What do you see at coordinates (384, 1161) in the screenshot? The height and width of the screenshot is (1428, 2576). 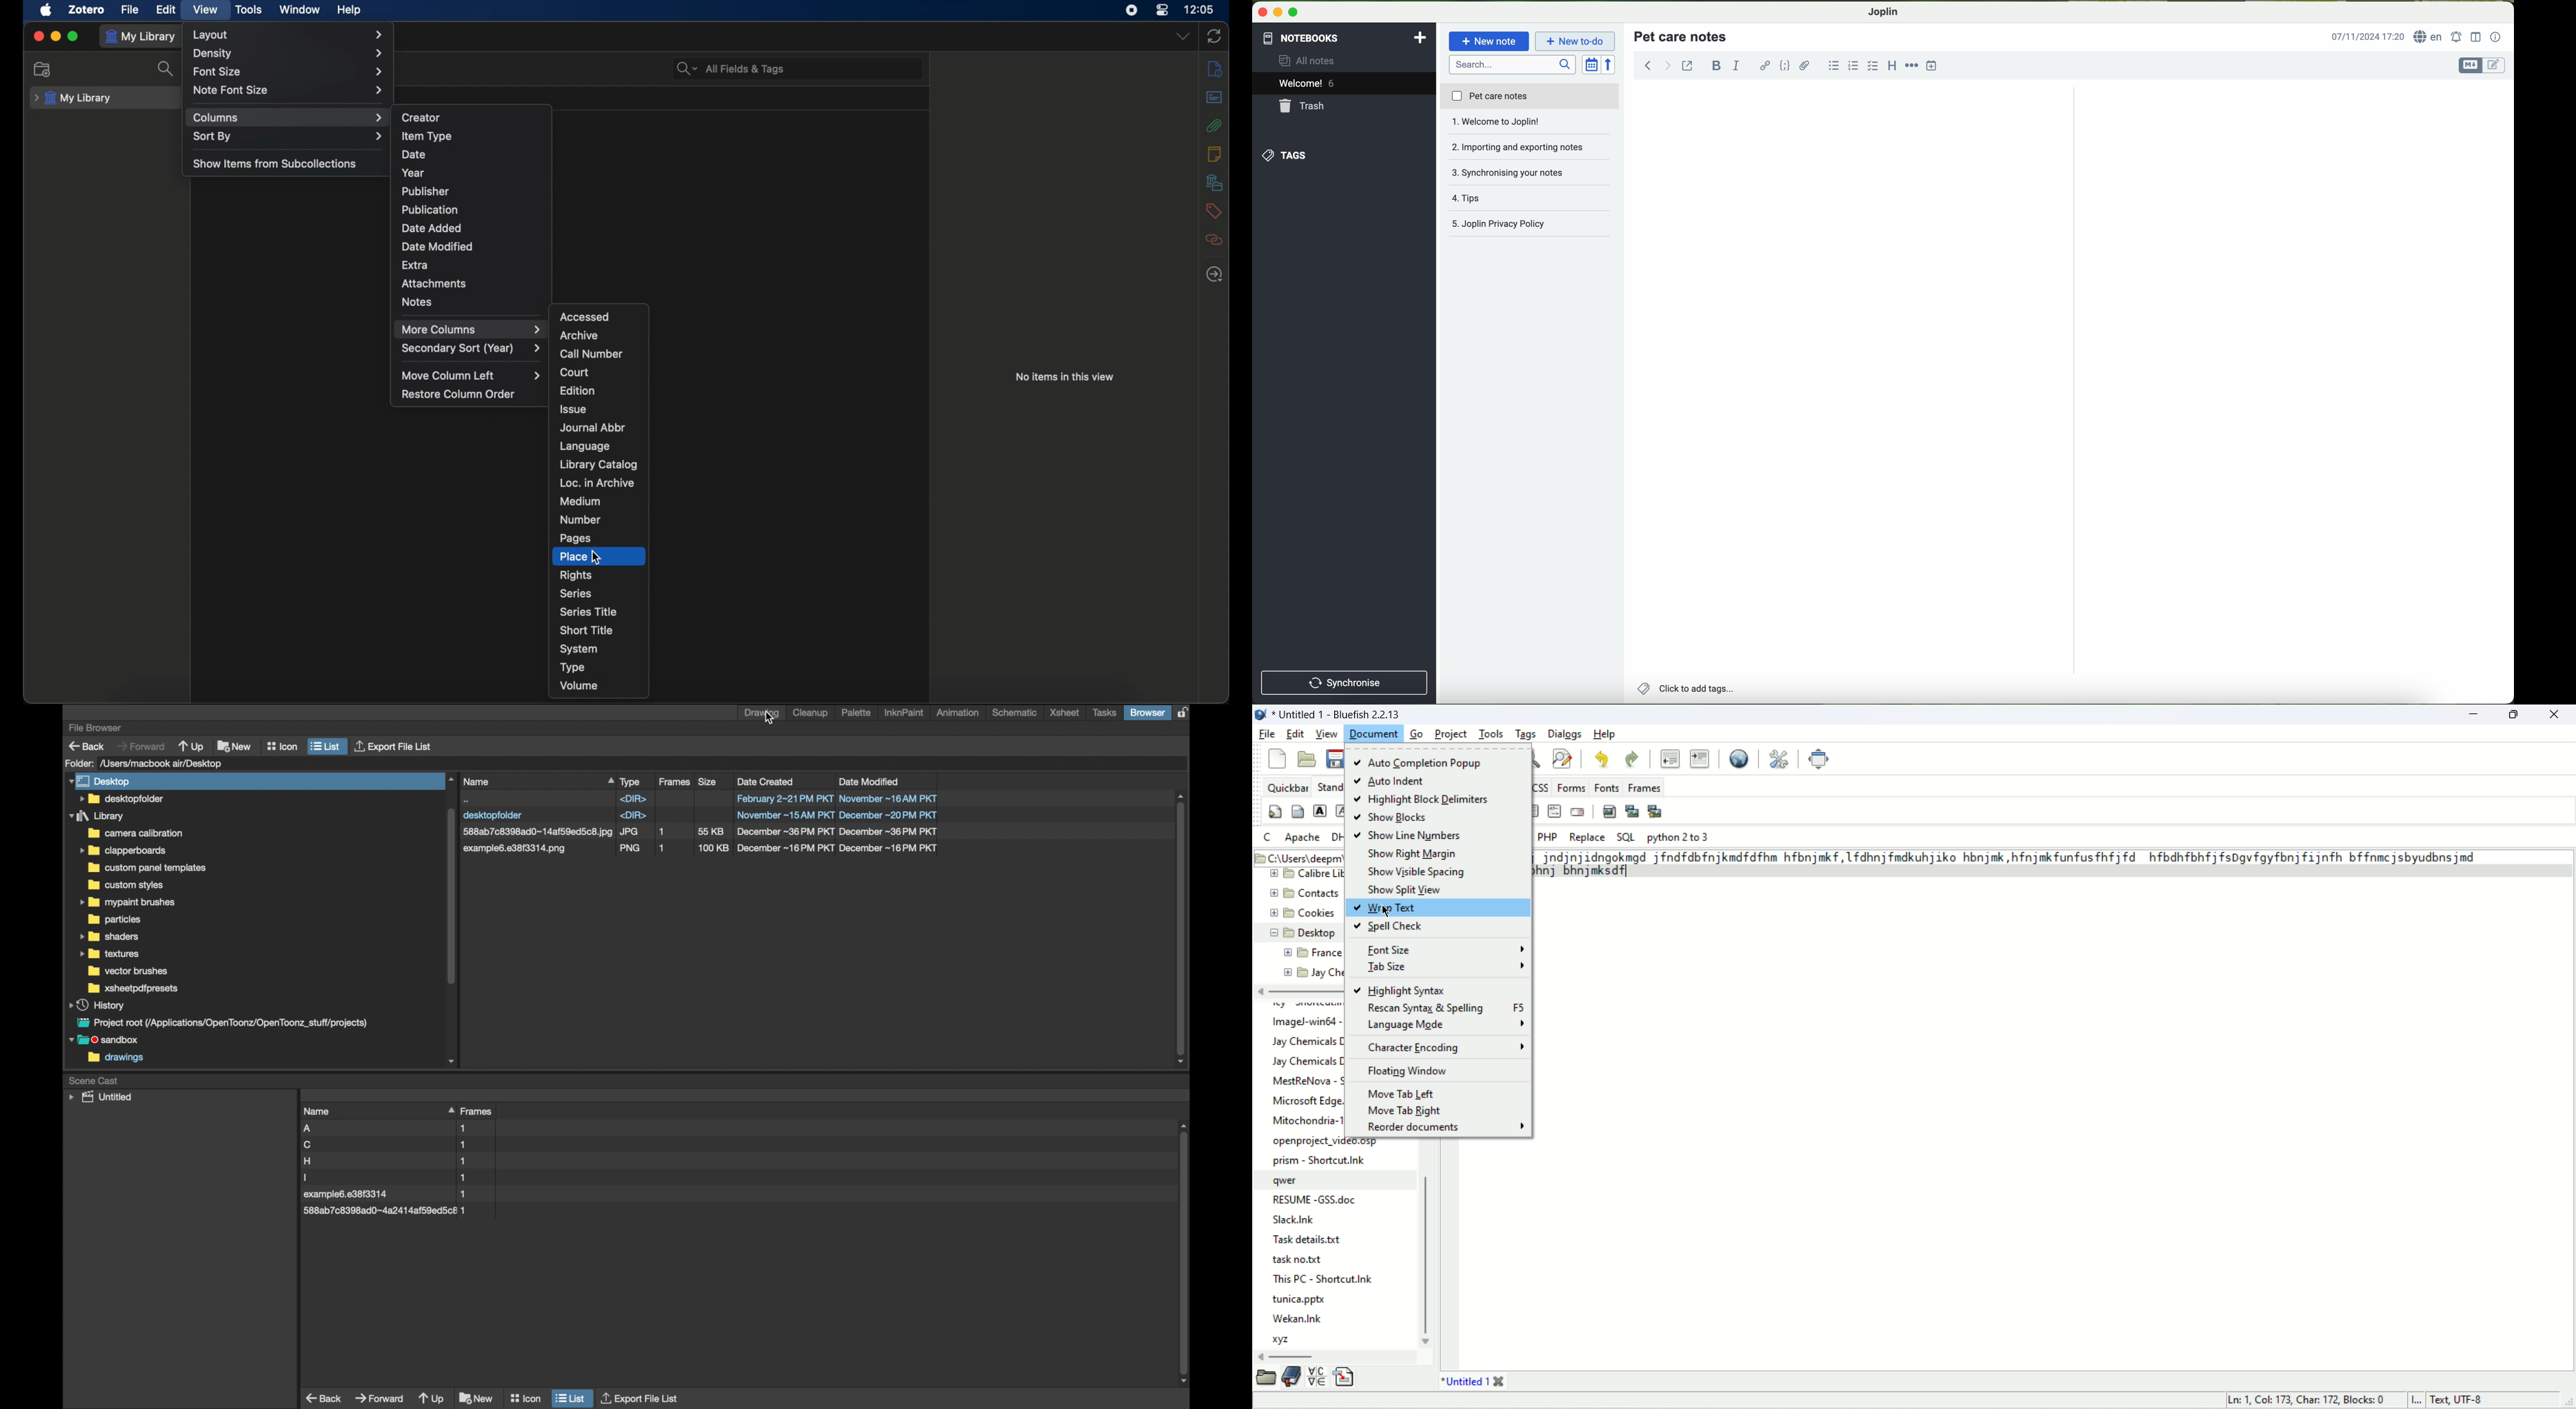 I see `file` at bounding box center [384, 1161].